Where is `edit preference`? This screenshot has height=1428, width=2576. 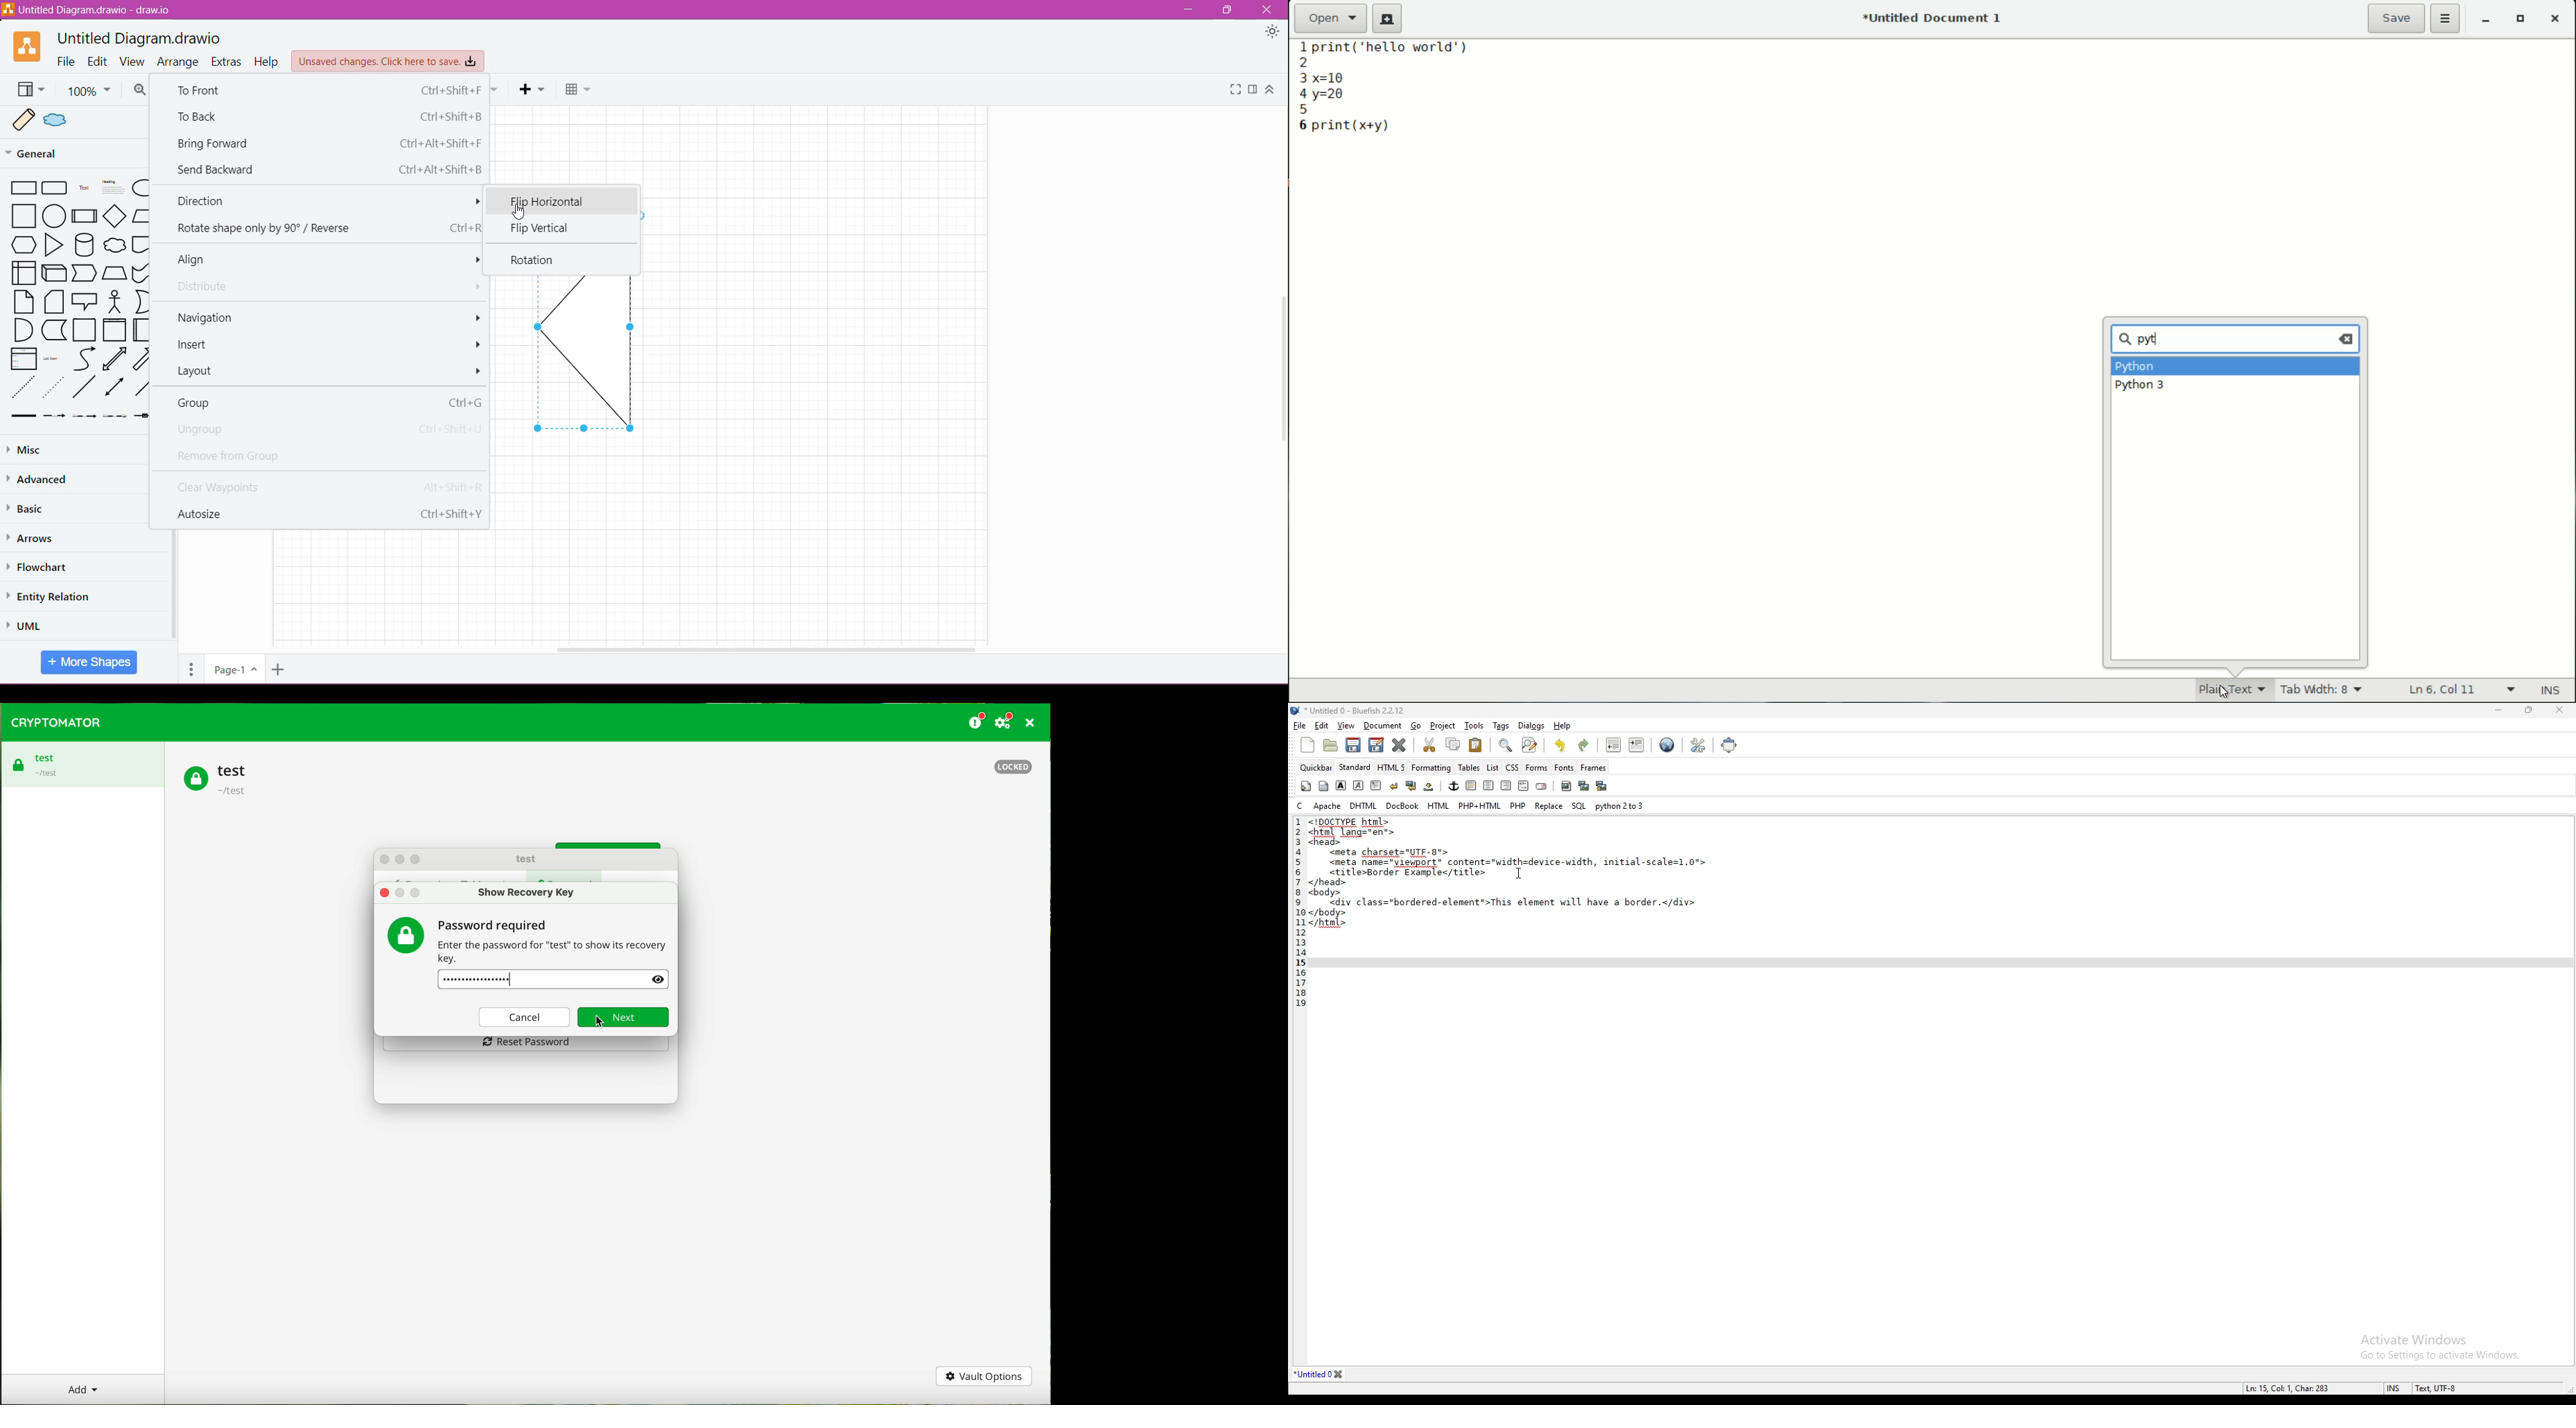 edit preference is located at coordinates (1696, 746).